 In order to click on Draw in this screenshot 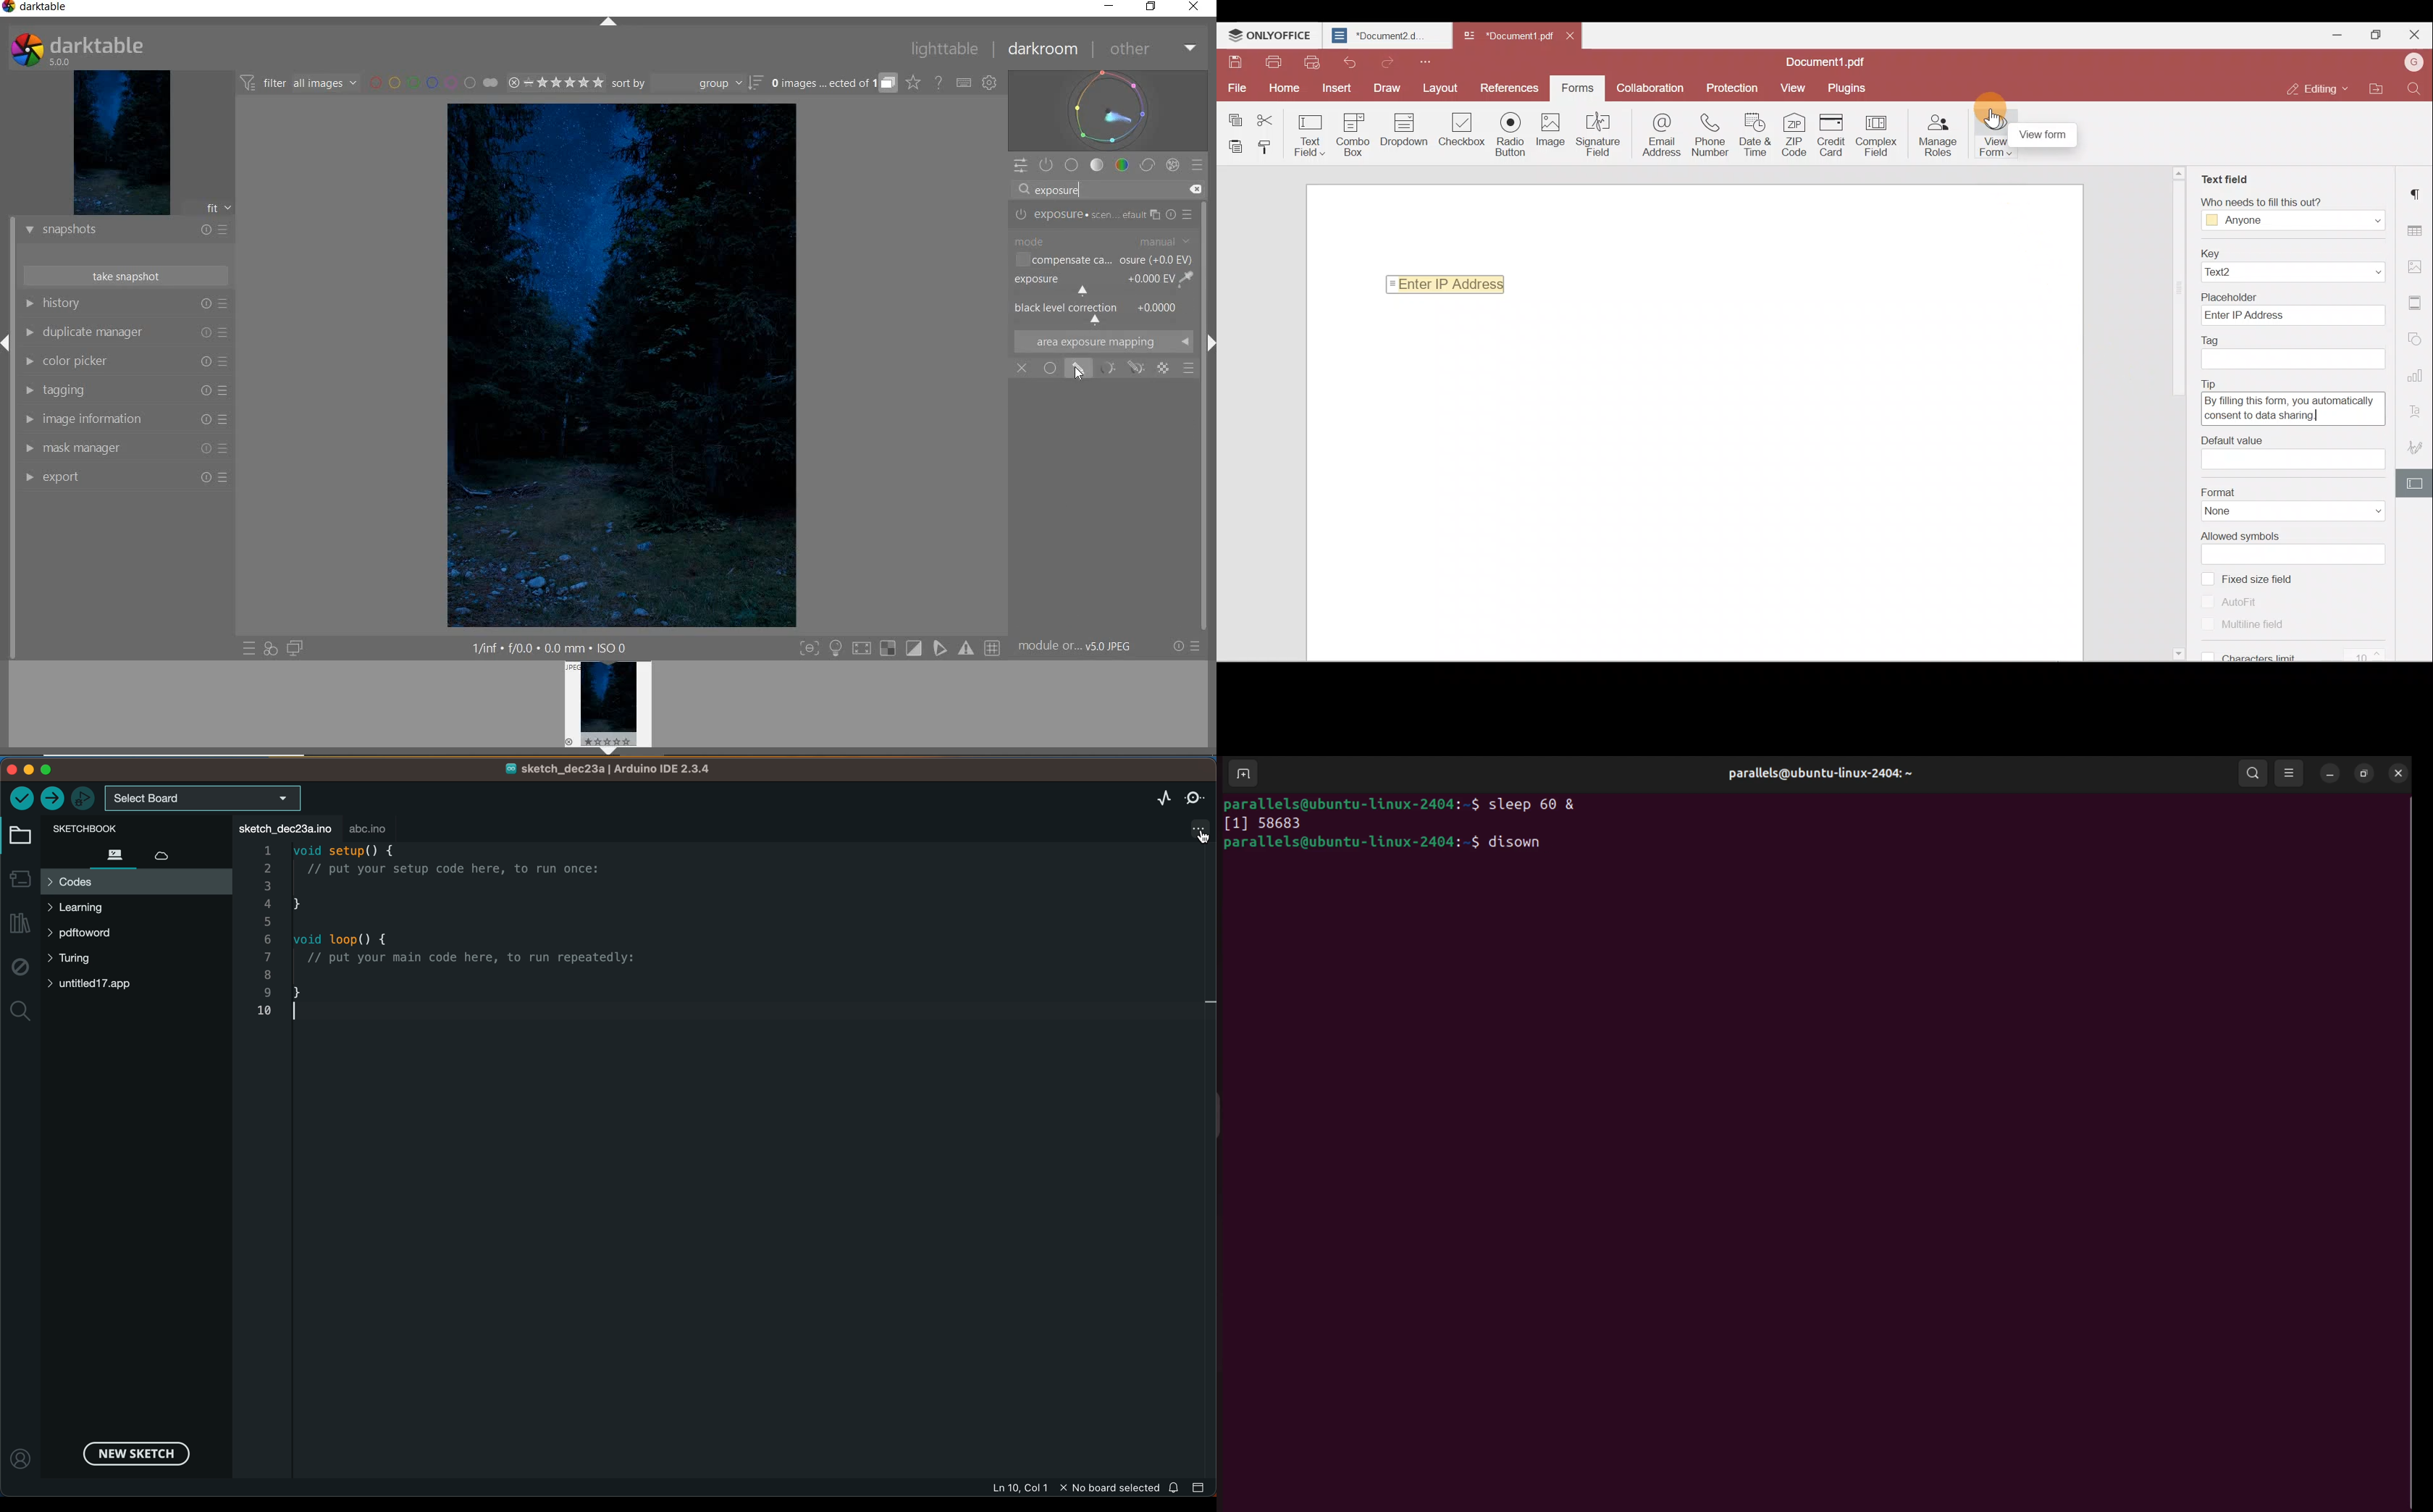, I will do `click(1383, 87)`.